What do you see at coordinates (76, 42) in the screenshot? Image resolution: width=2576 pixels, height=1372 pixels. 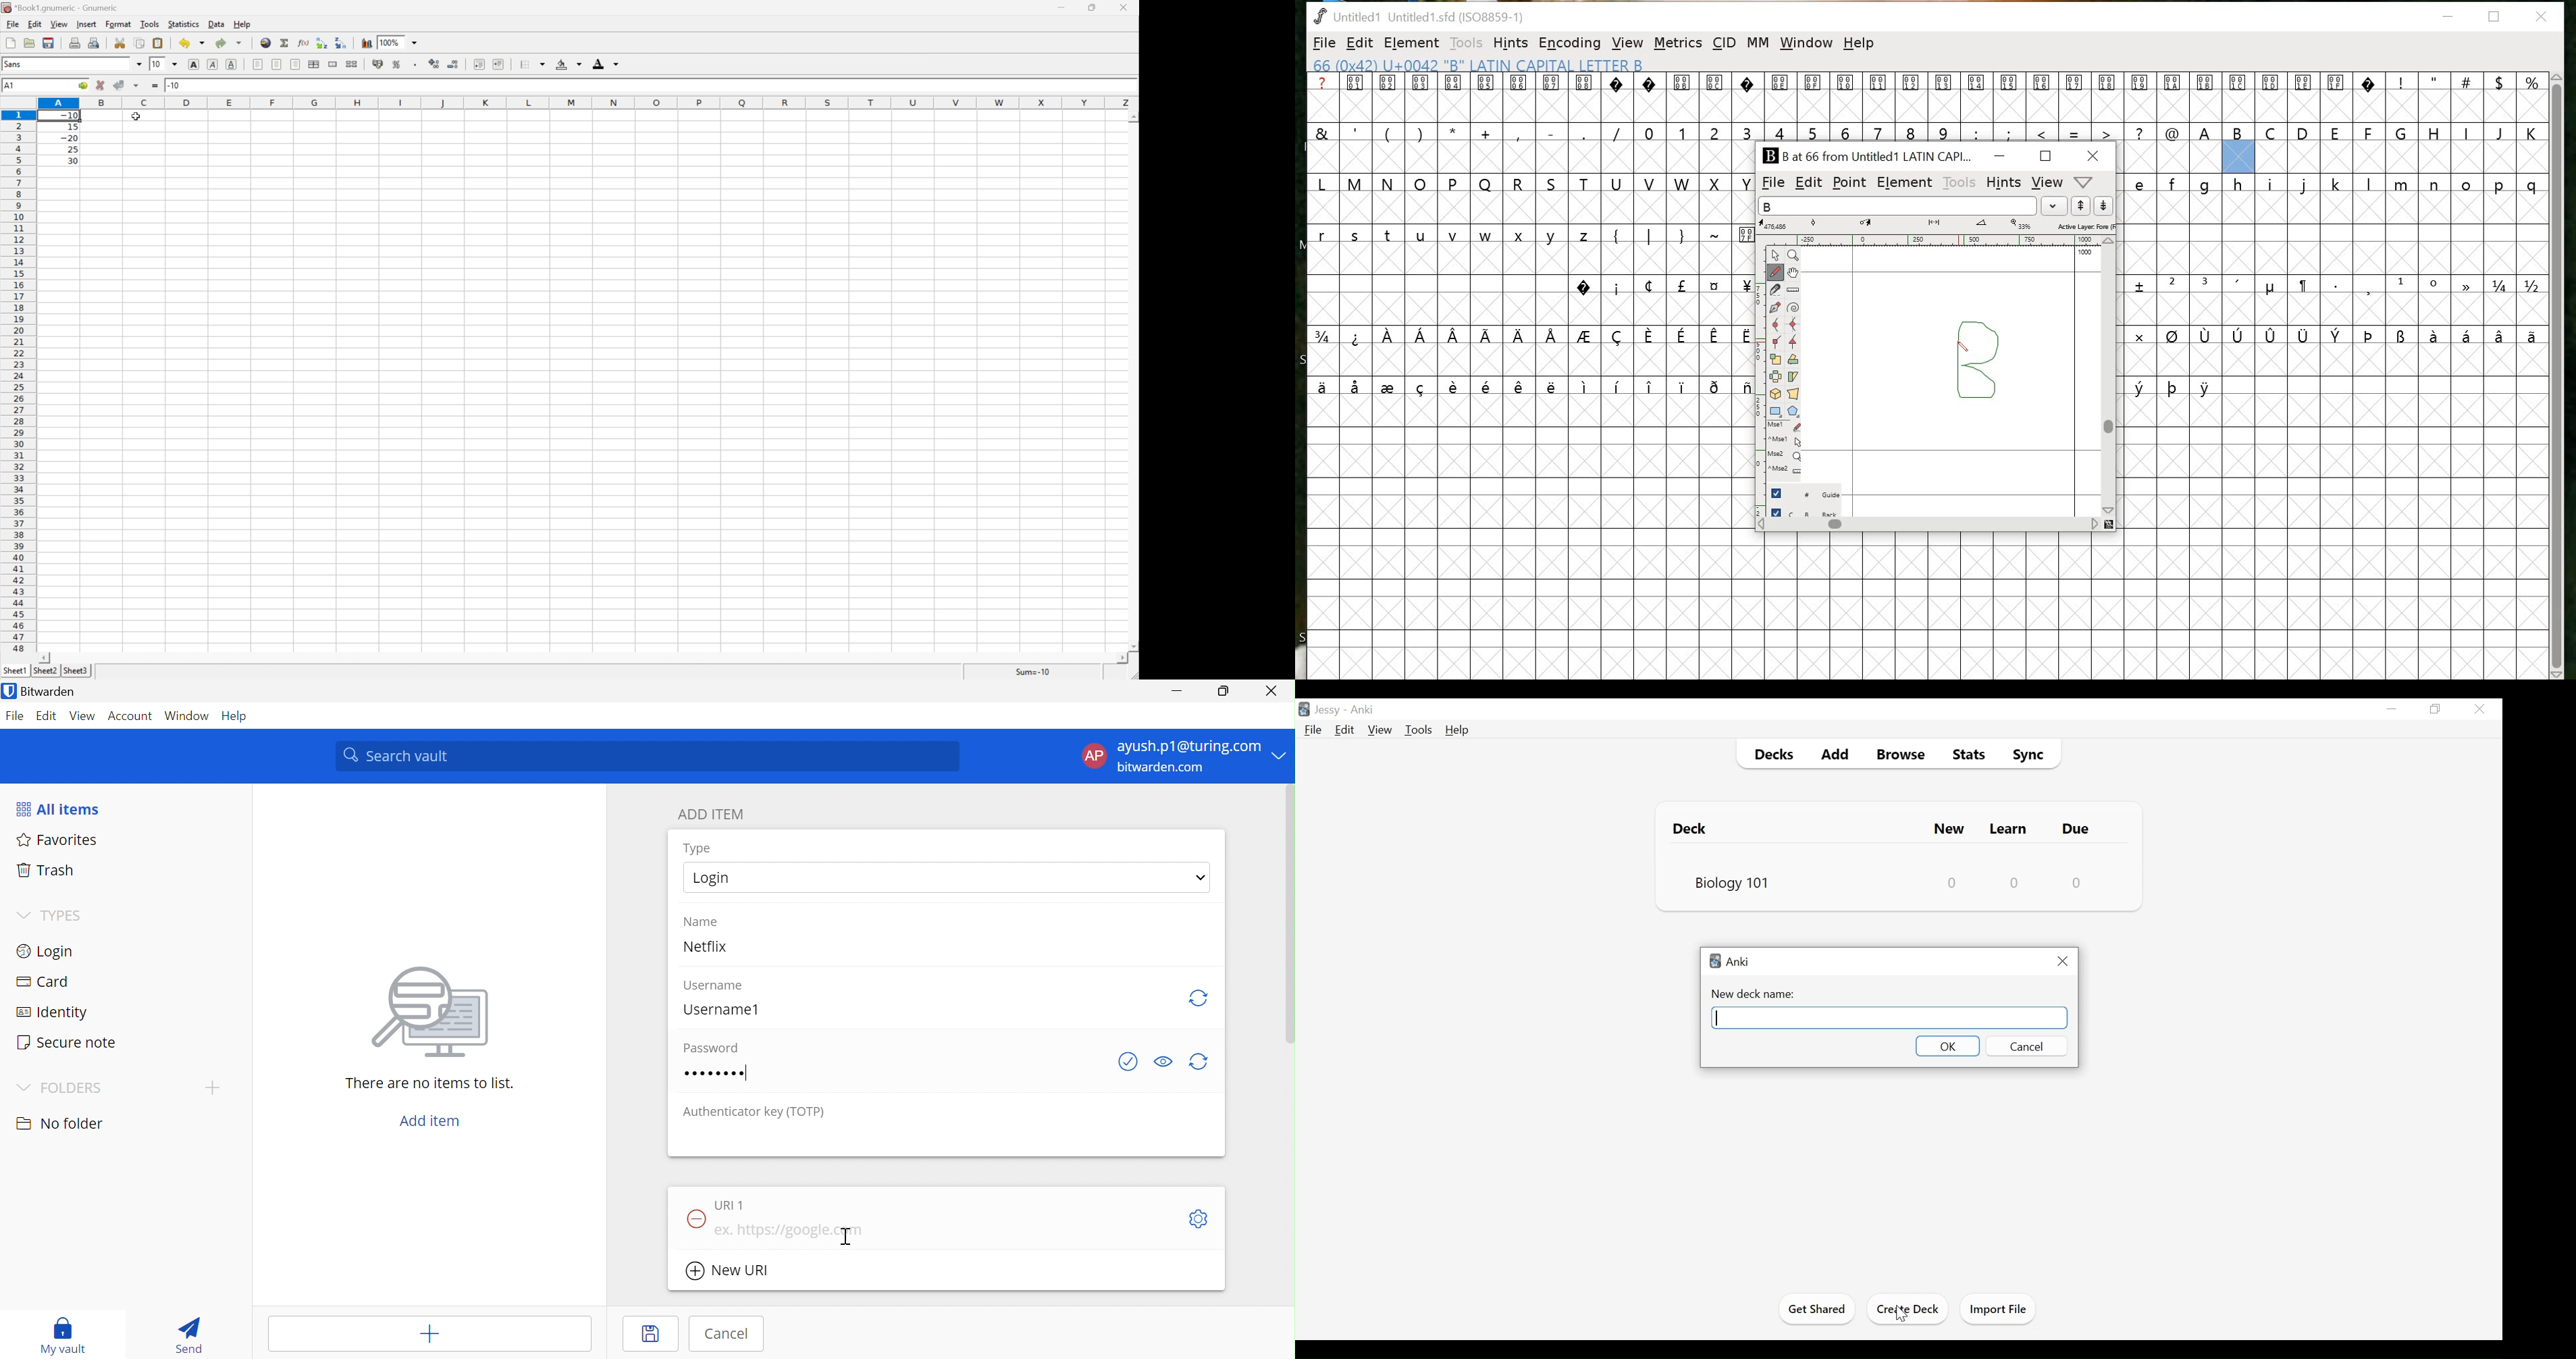 I see `Print the current File` at bounding box center [76, 42].